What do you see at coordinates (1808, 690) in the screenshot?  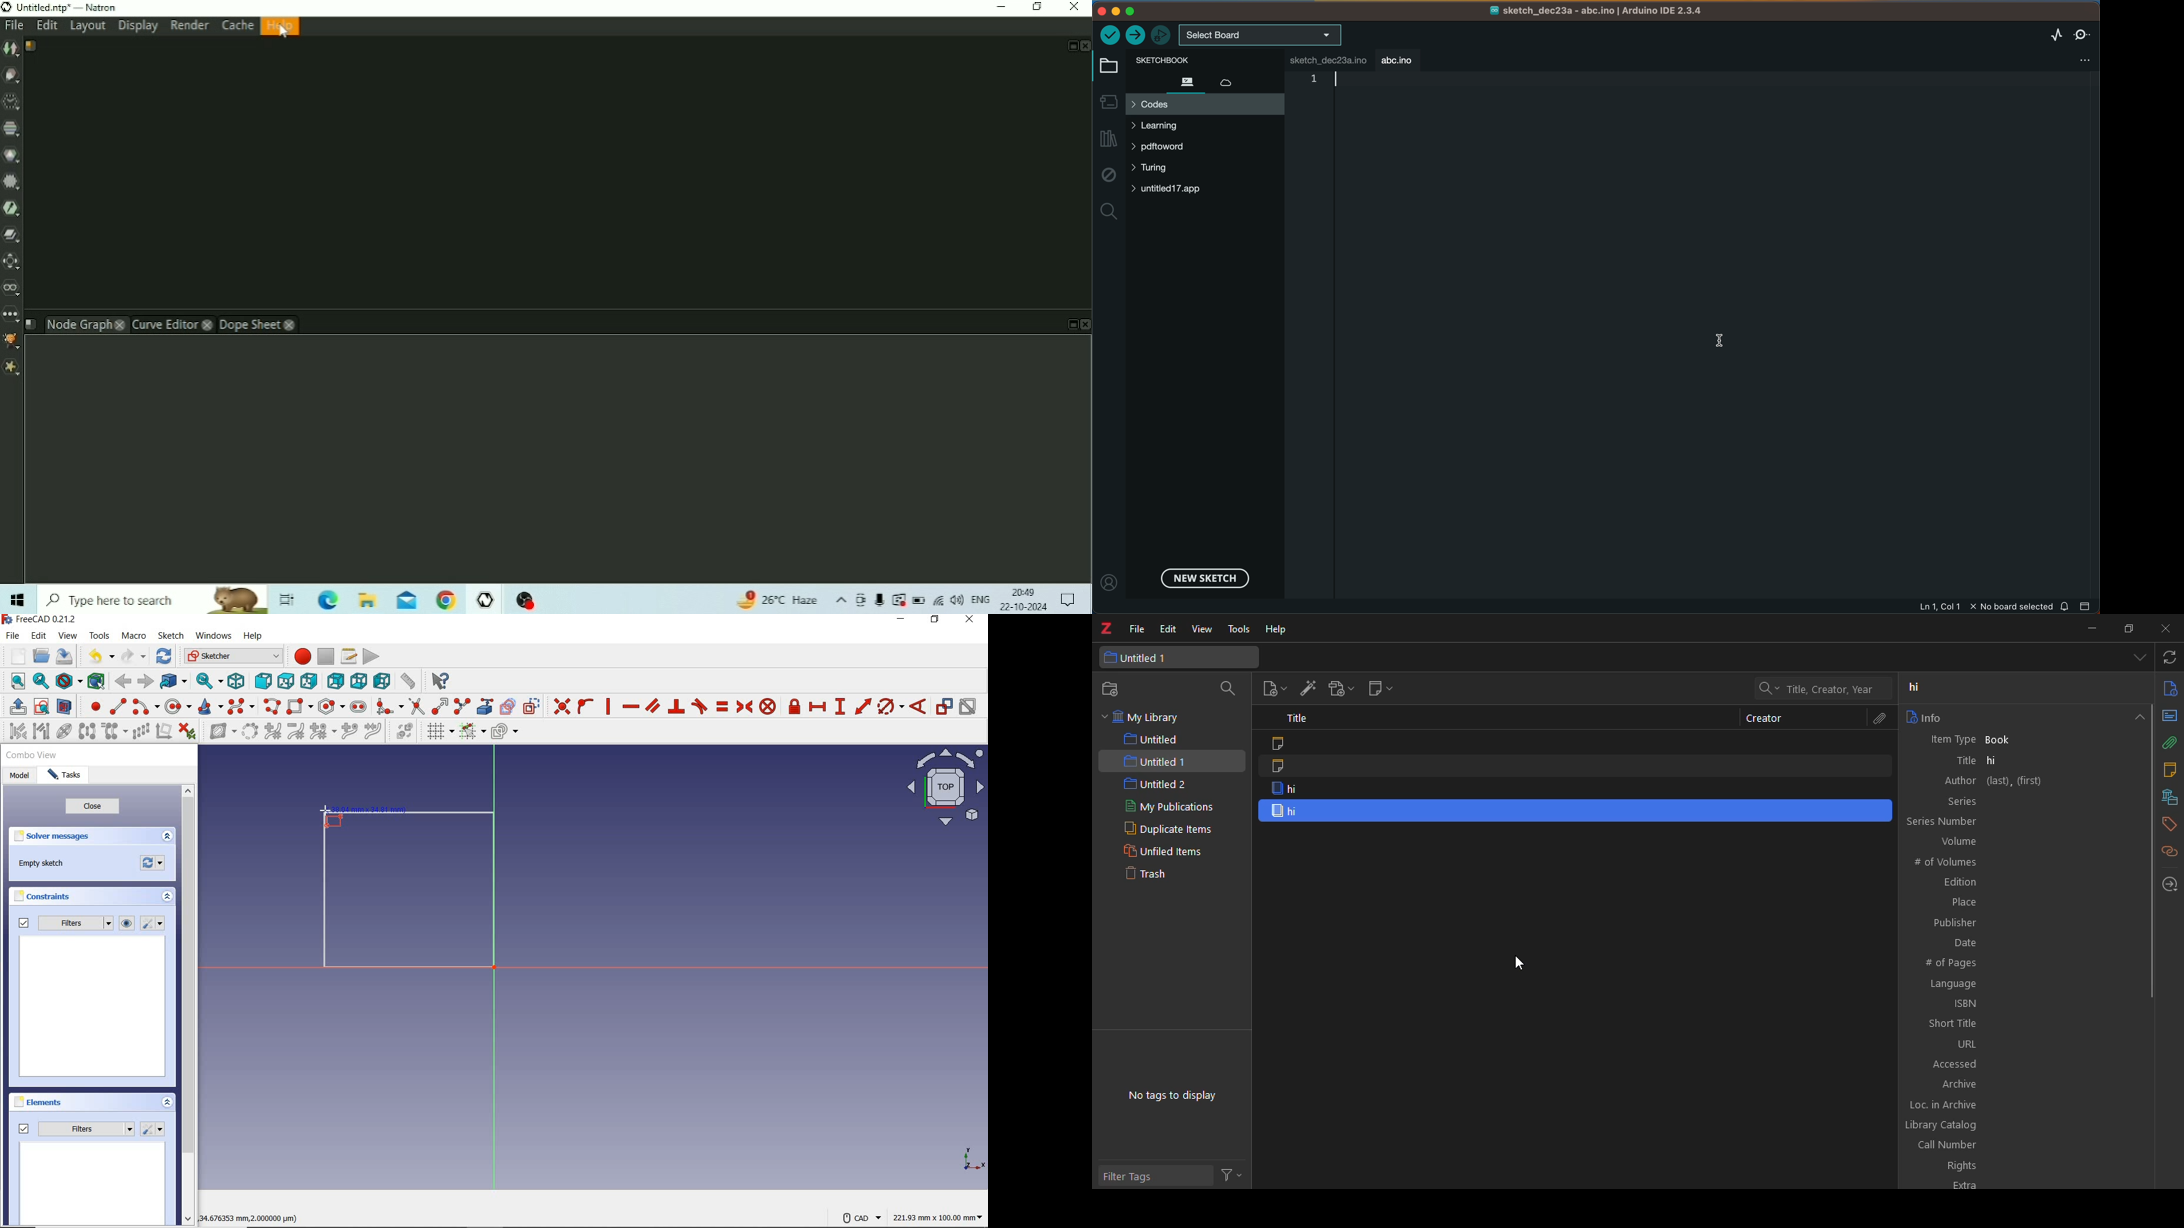 I see `search` at bounding box center [1808, 690].